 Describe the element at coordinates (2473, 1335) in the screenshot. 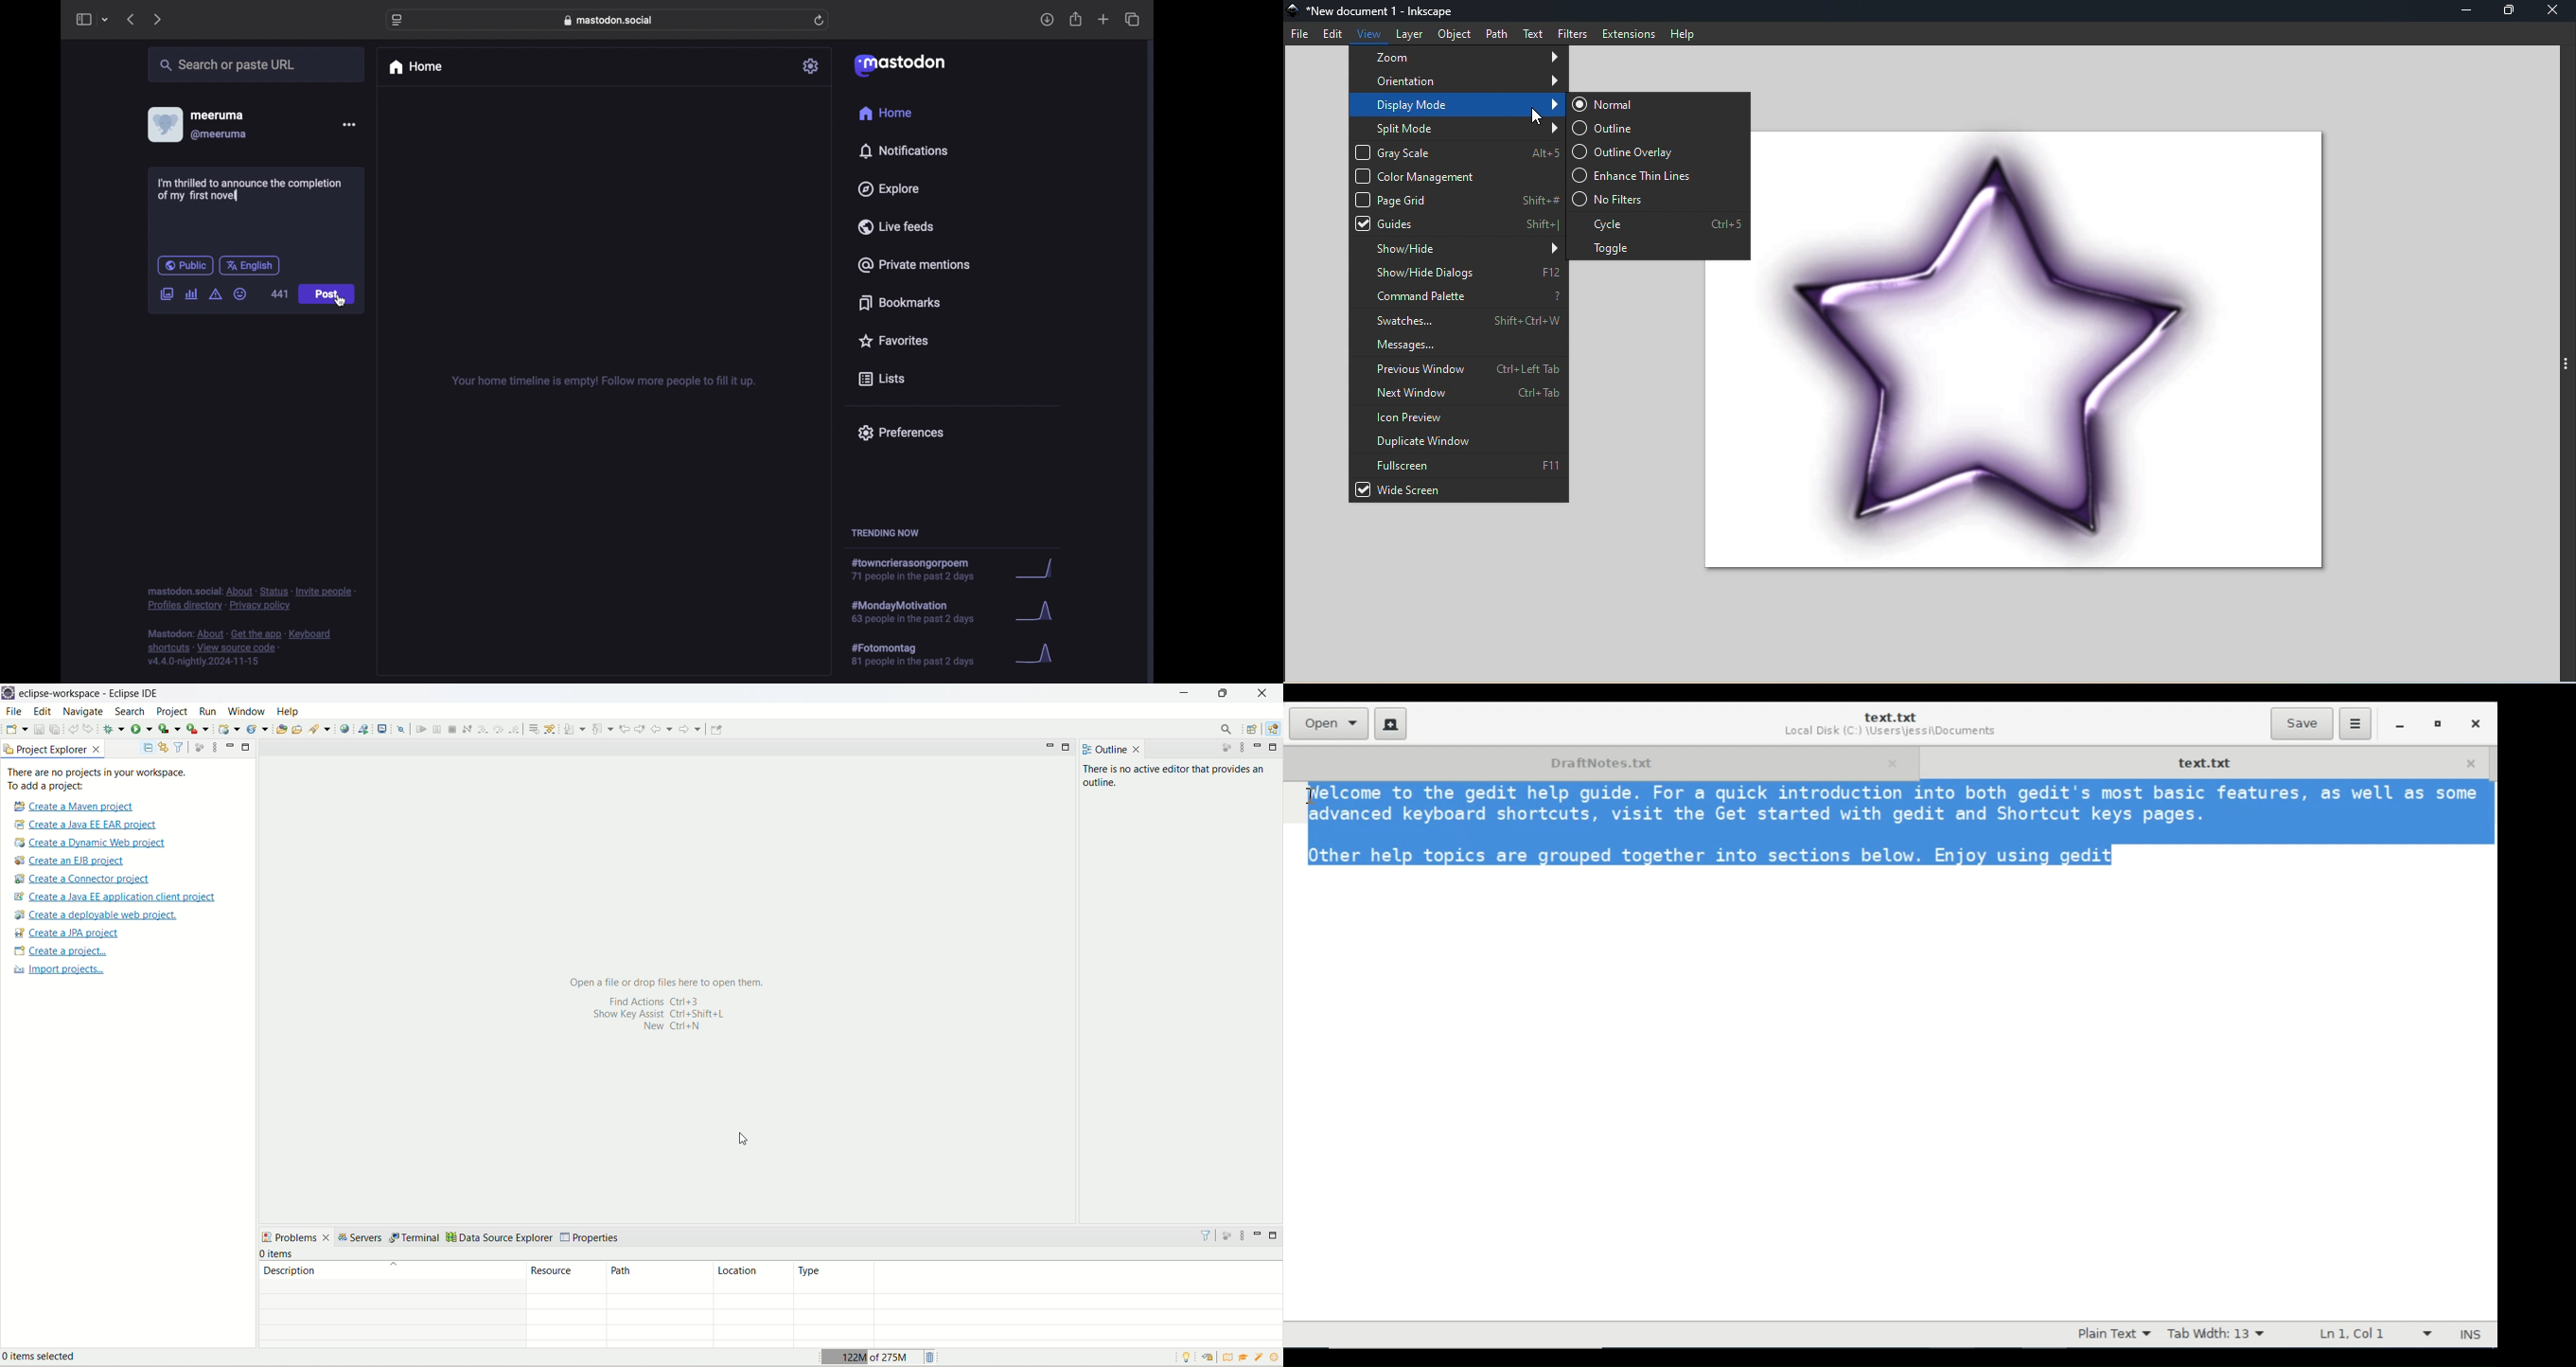

I see `Insert Mode` at that location.